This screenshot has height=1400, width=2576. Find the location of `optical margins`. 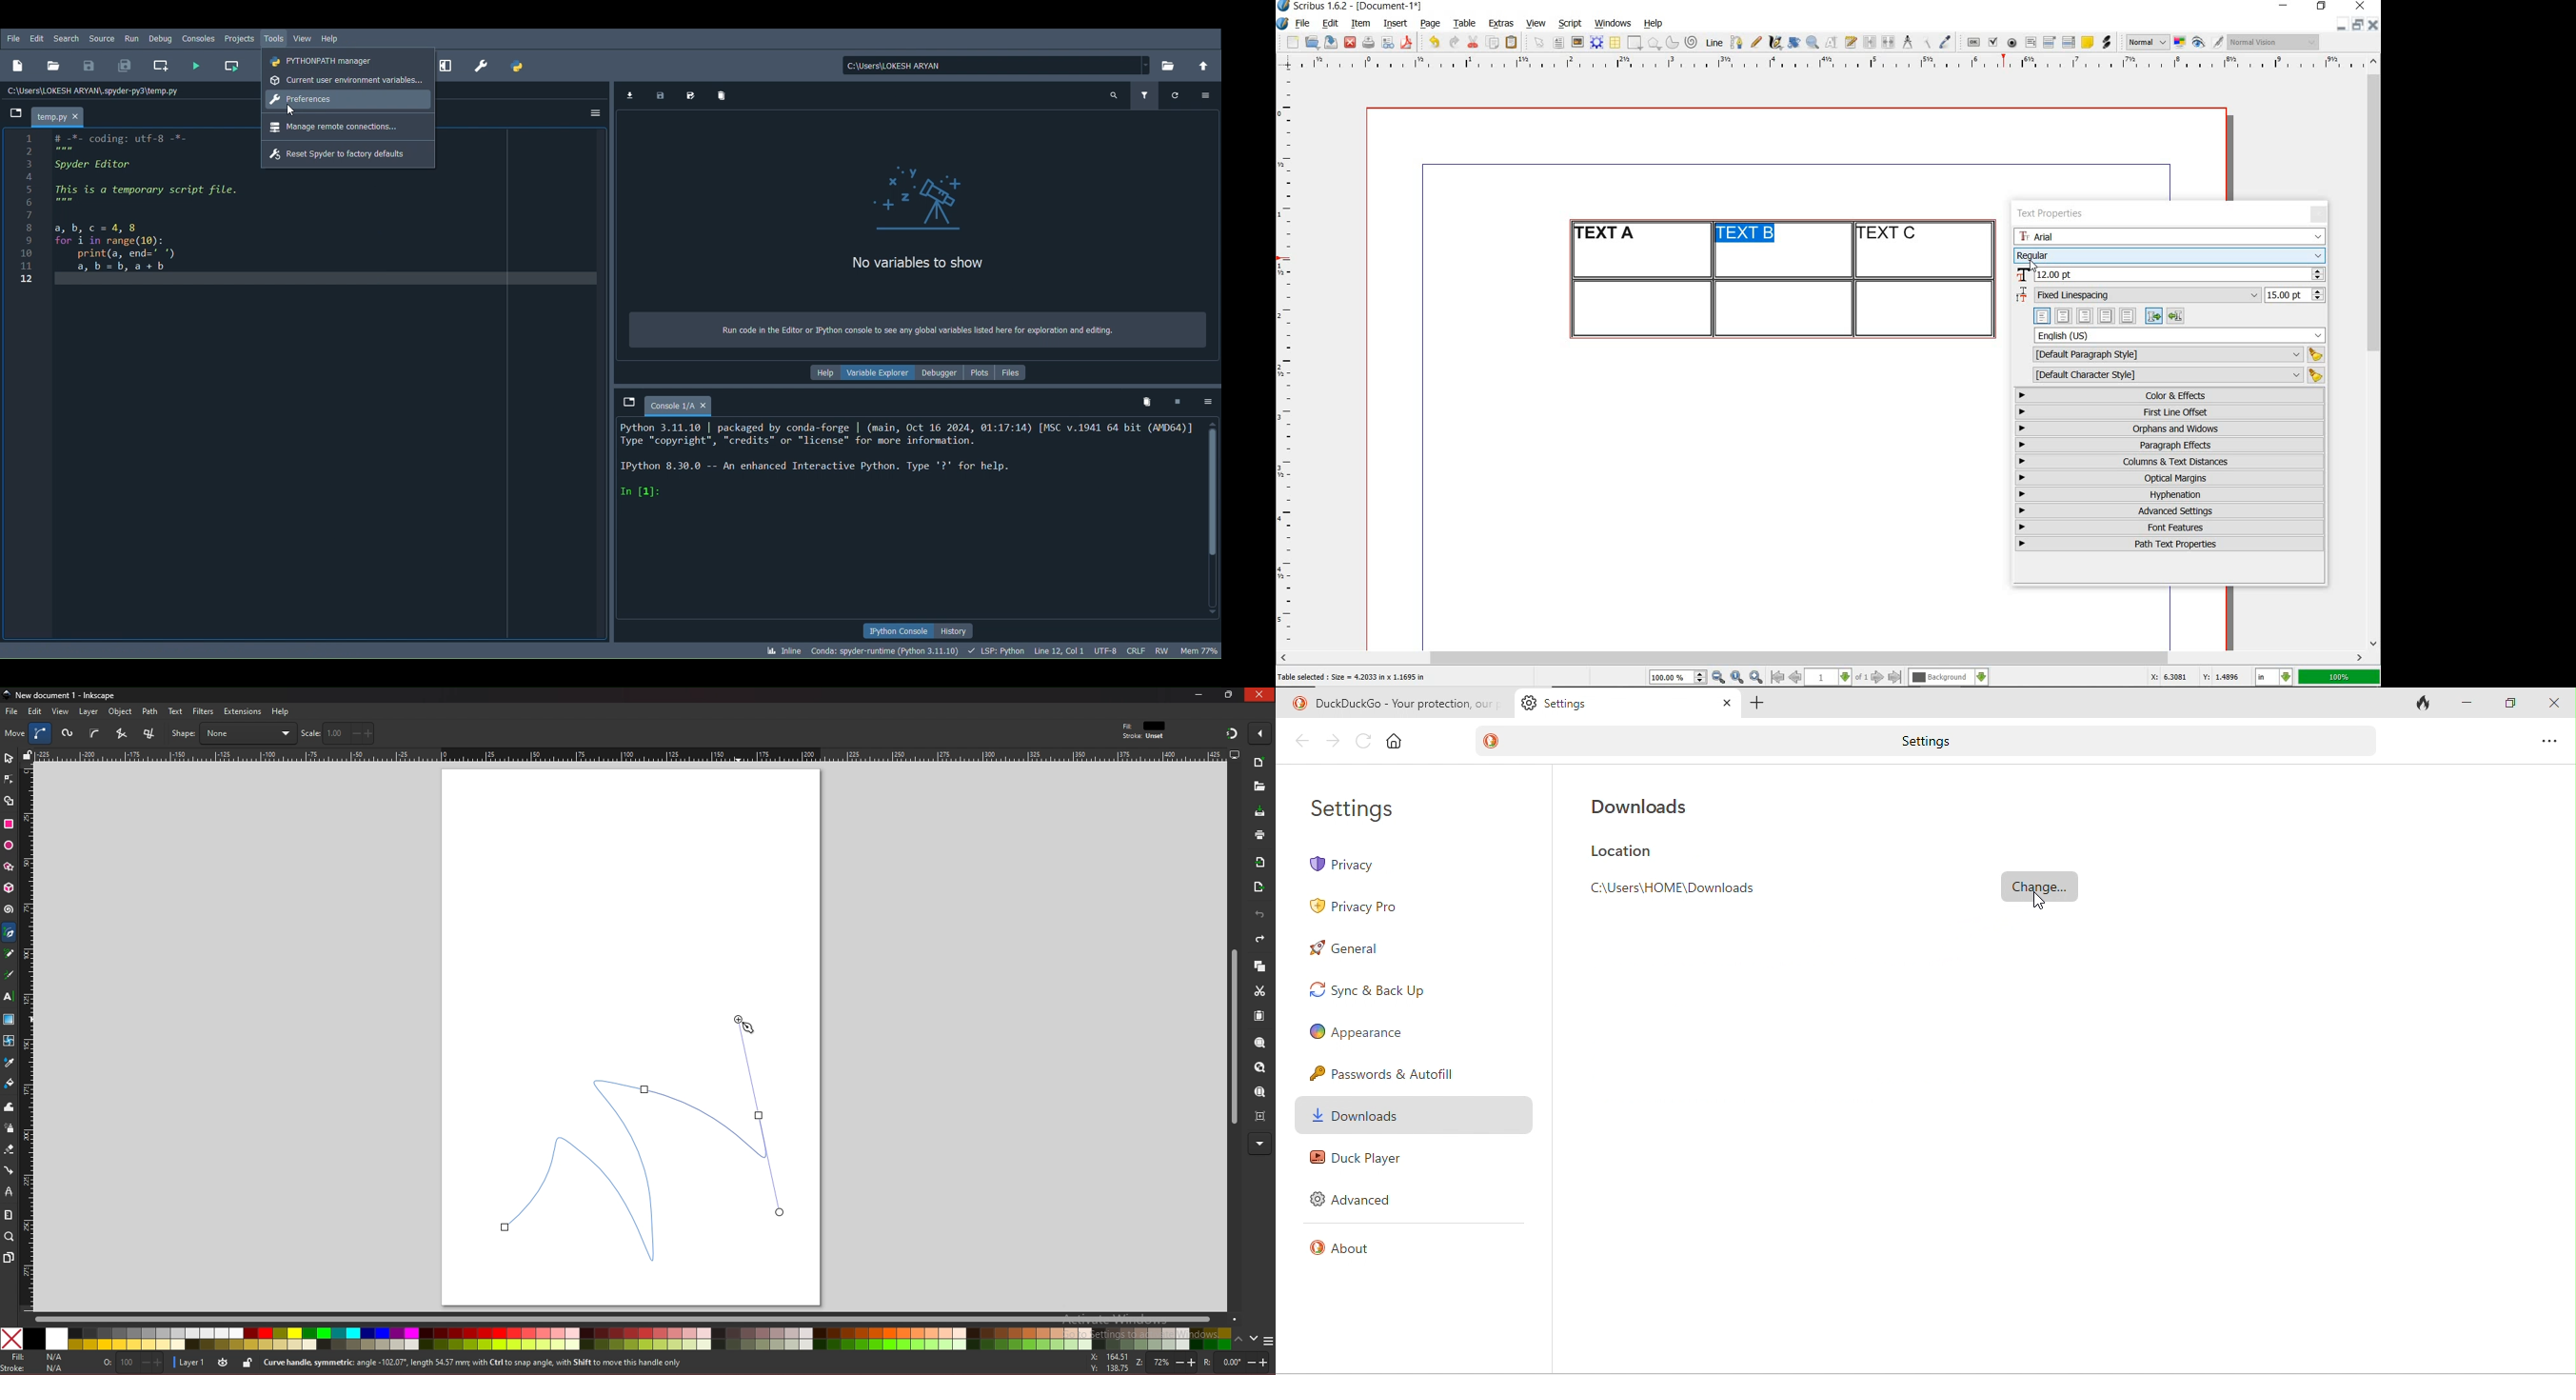

optical margins is located at coordinates (2171, 478).